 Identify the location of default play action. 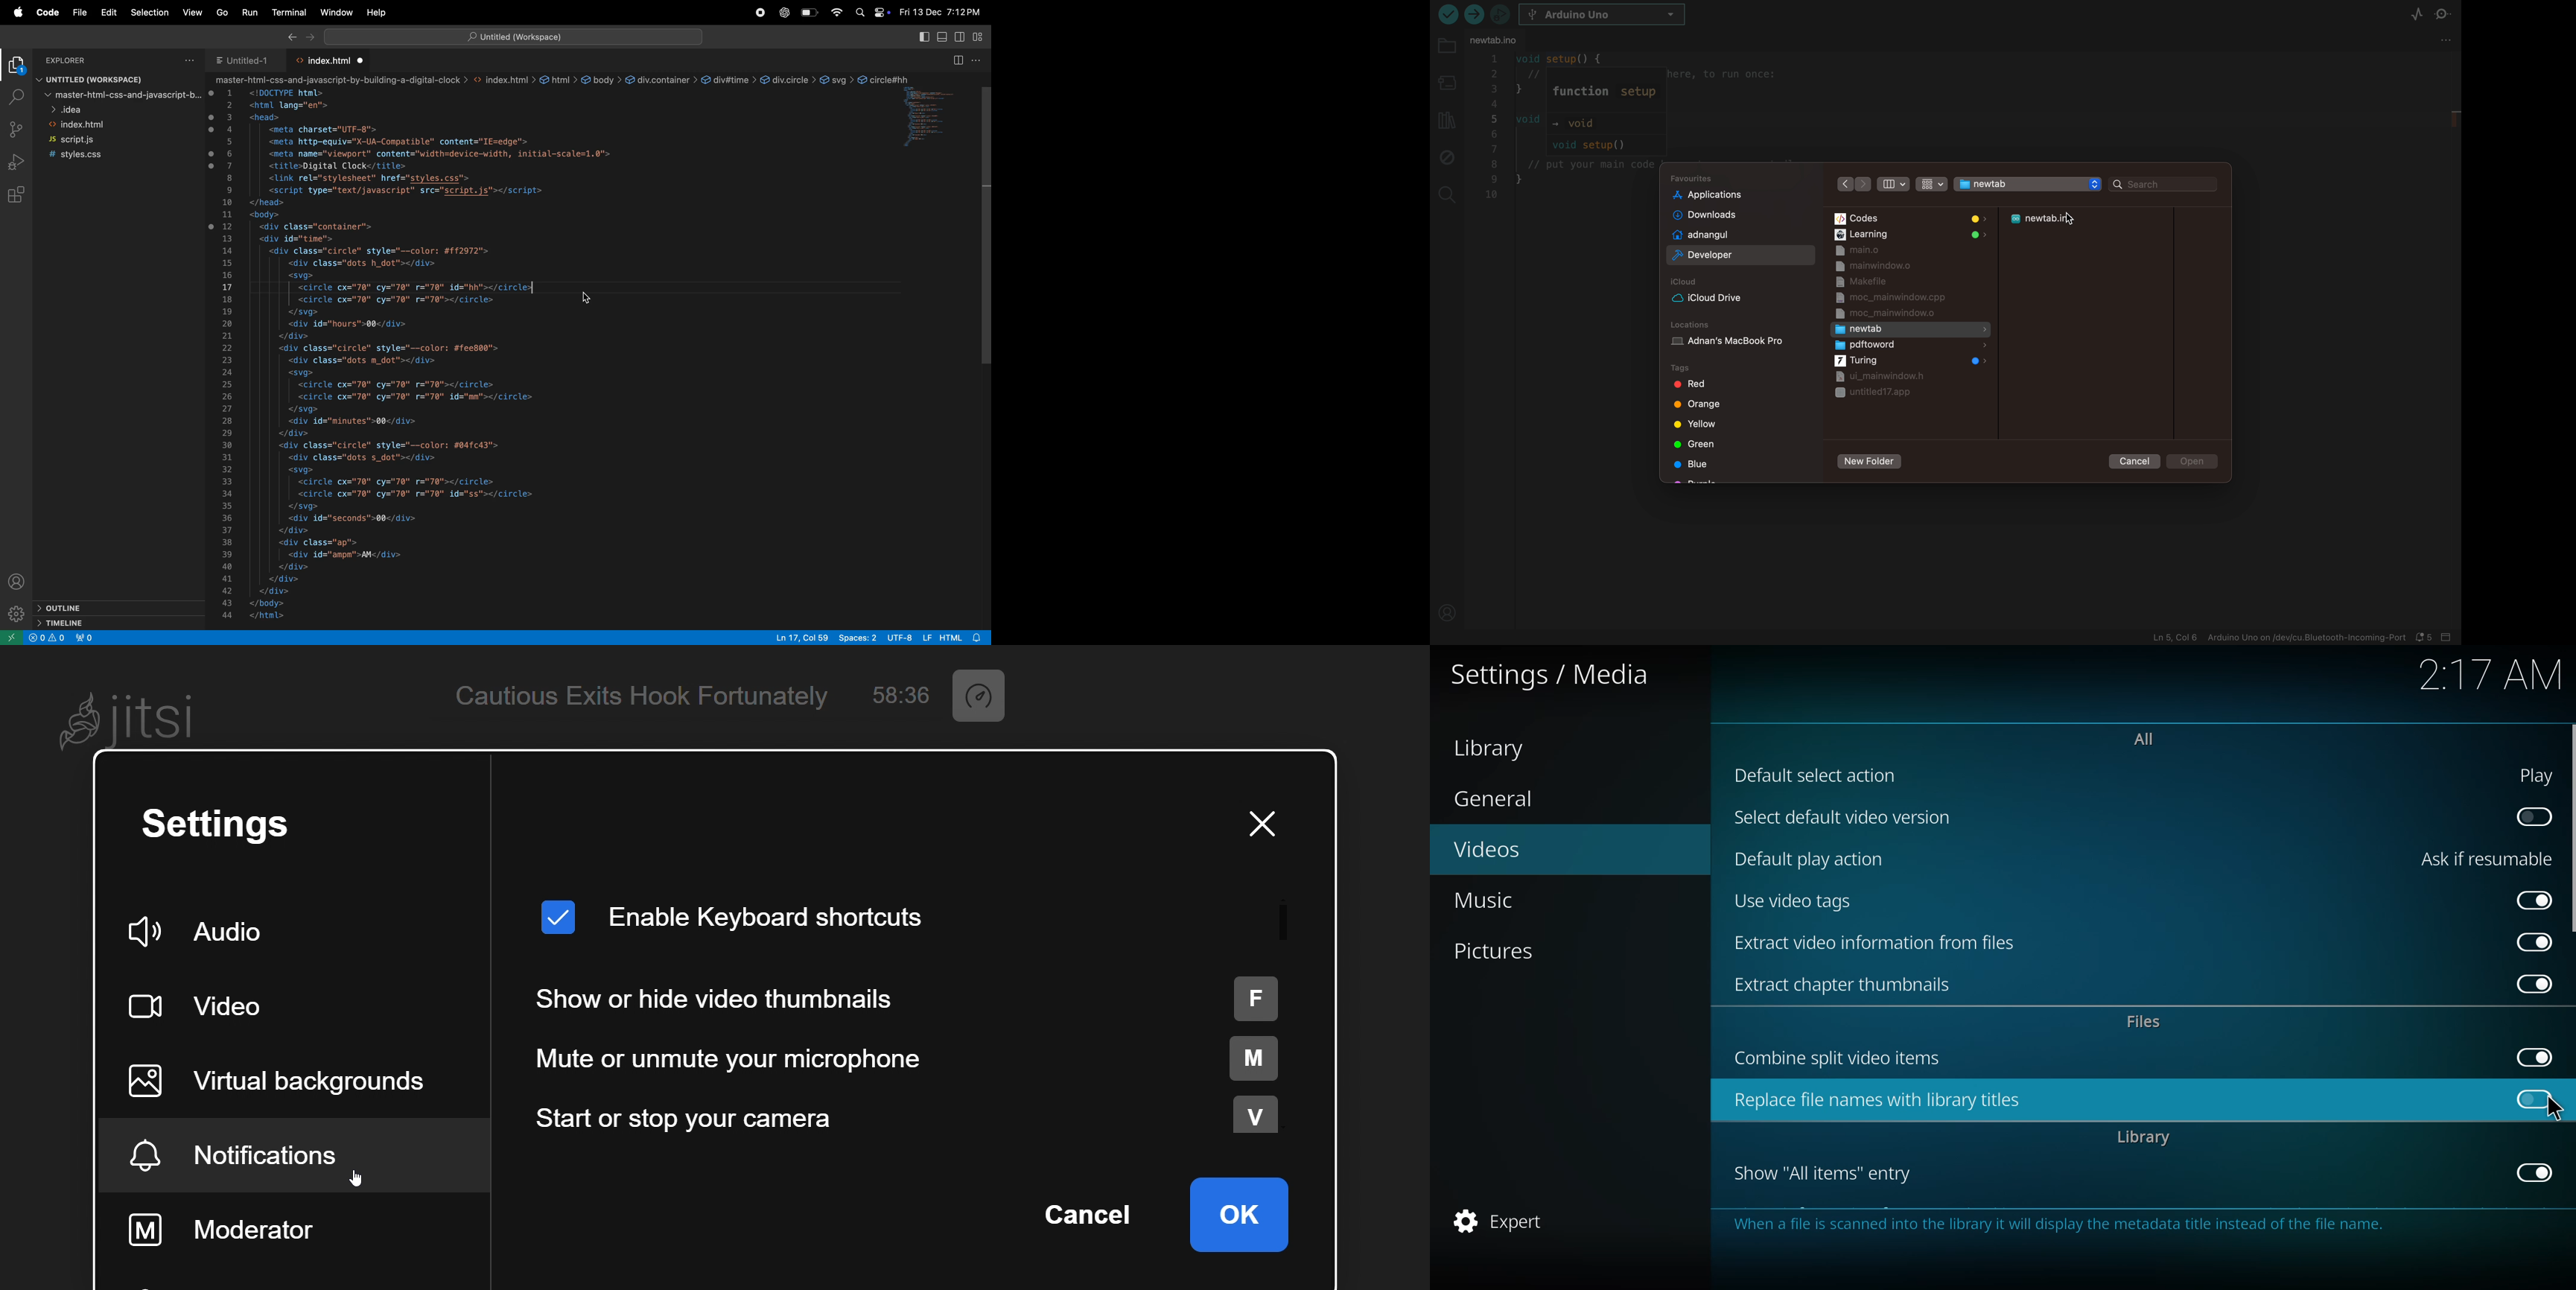
(1810, 859).